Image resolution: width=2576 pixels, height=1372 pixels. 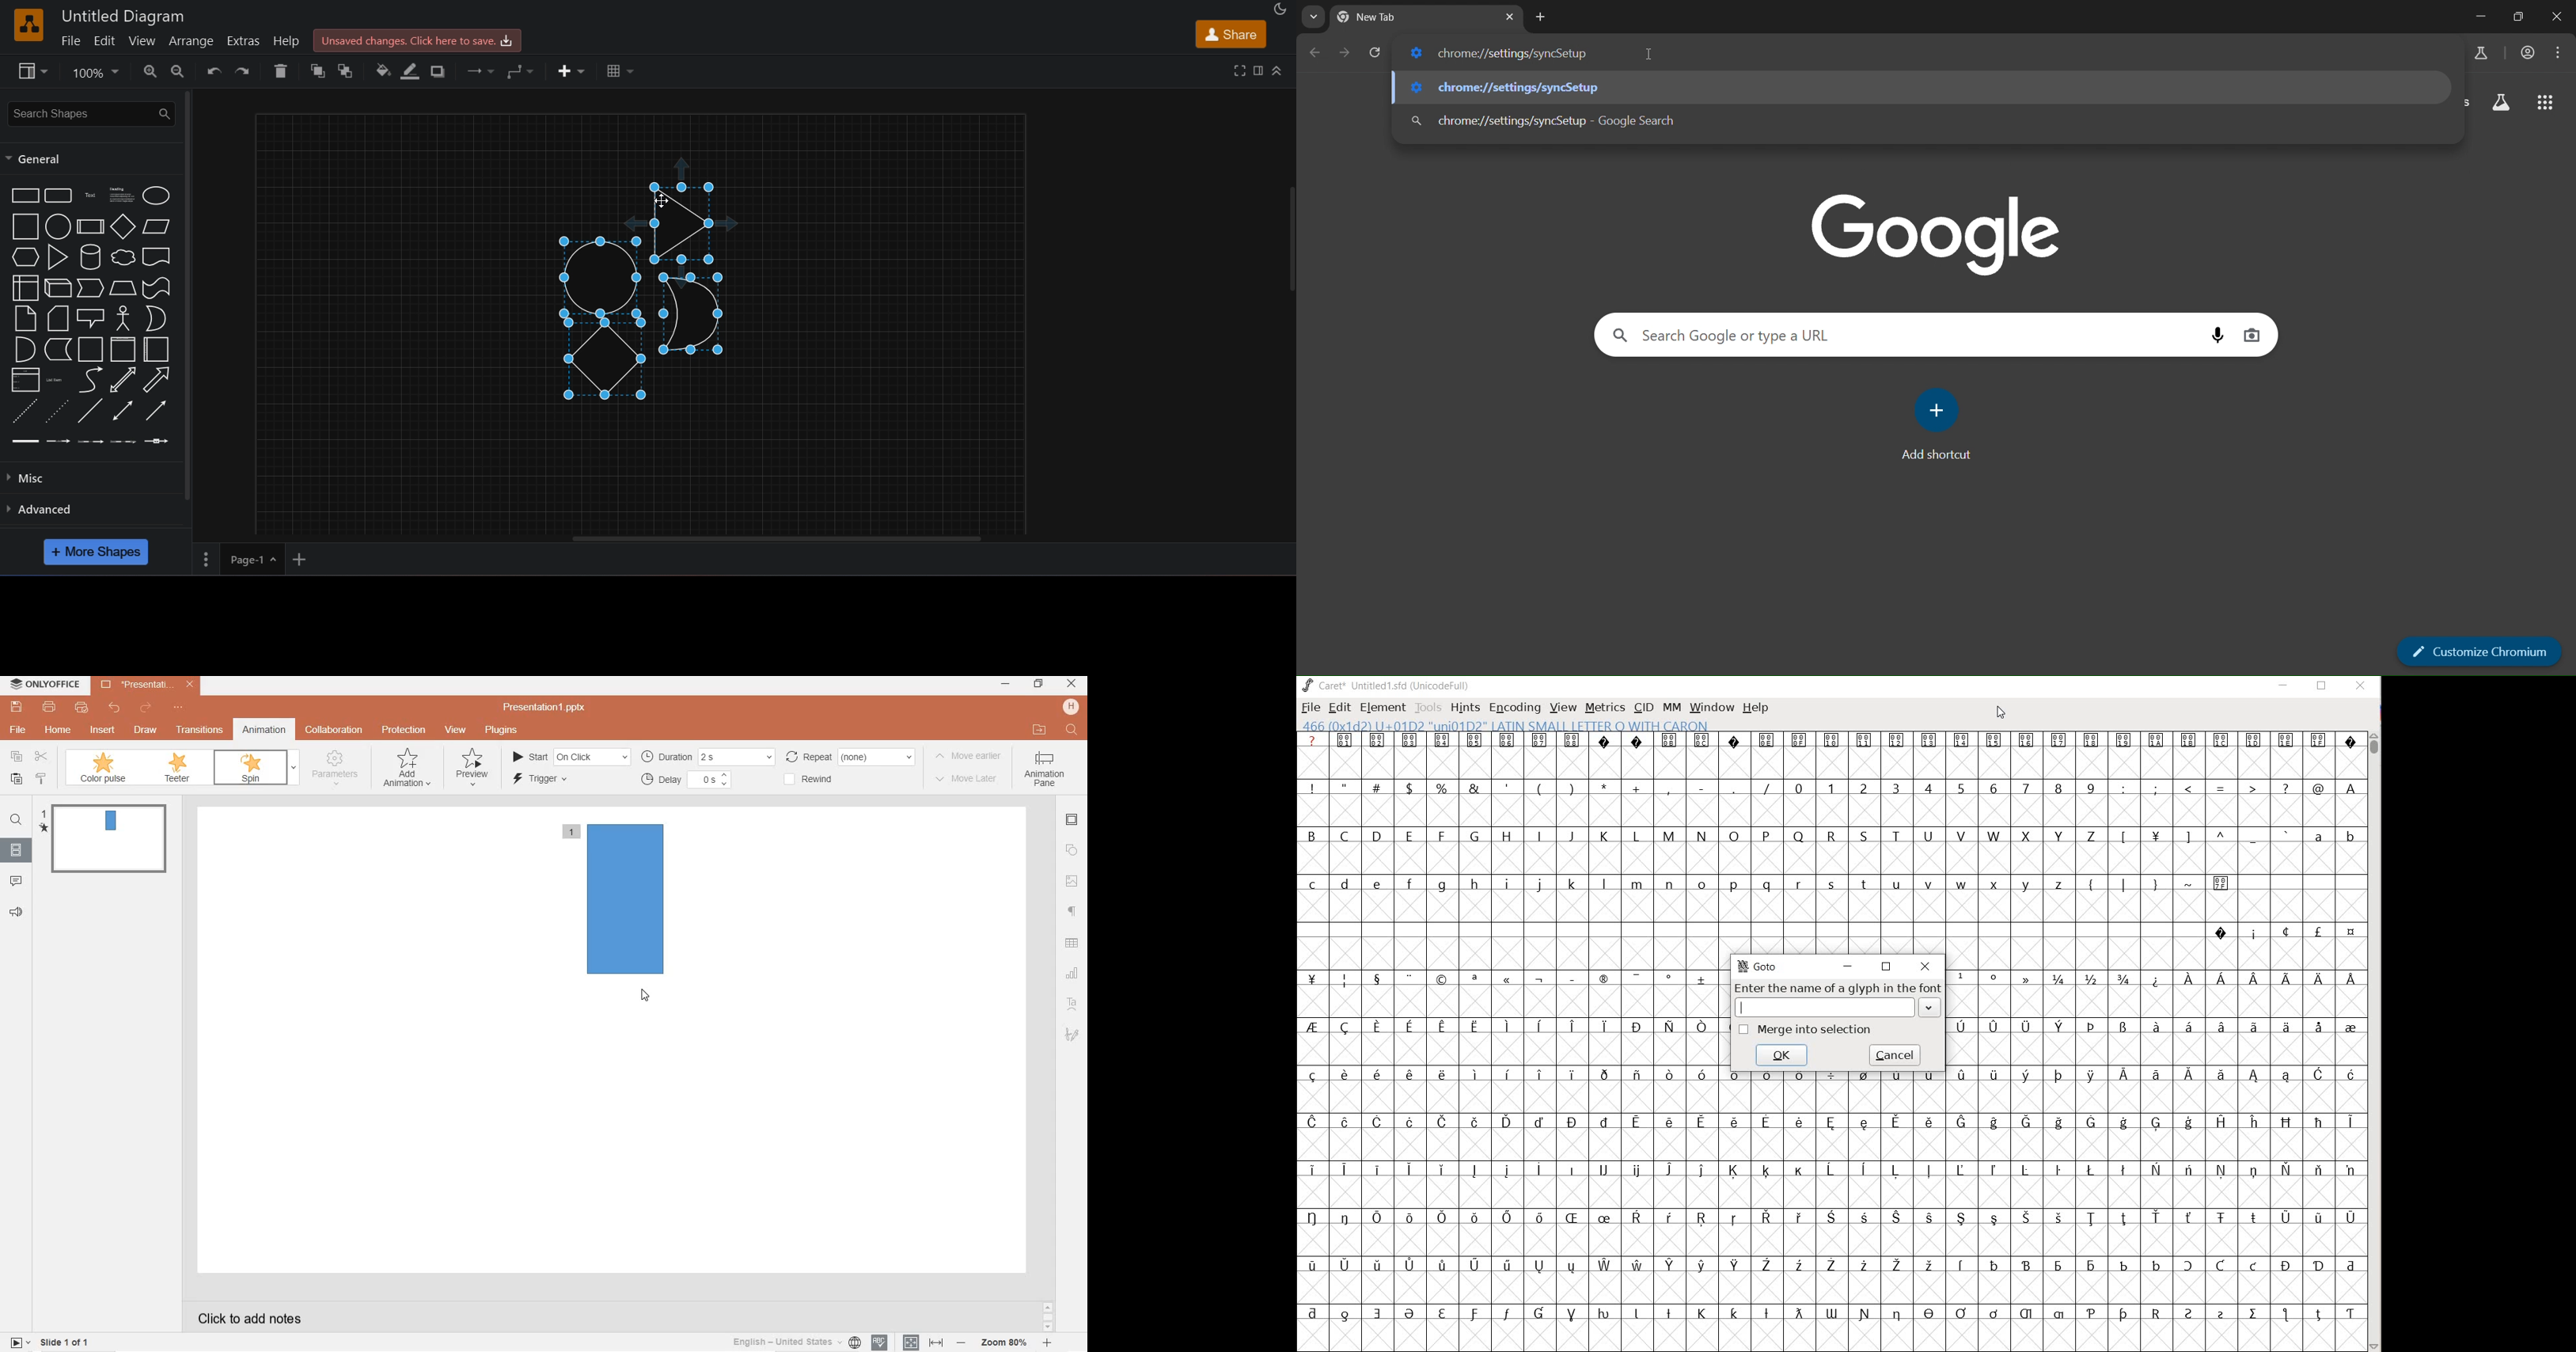 I want to click on connection, so click(x=483, y=72).